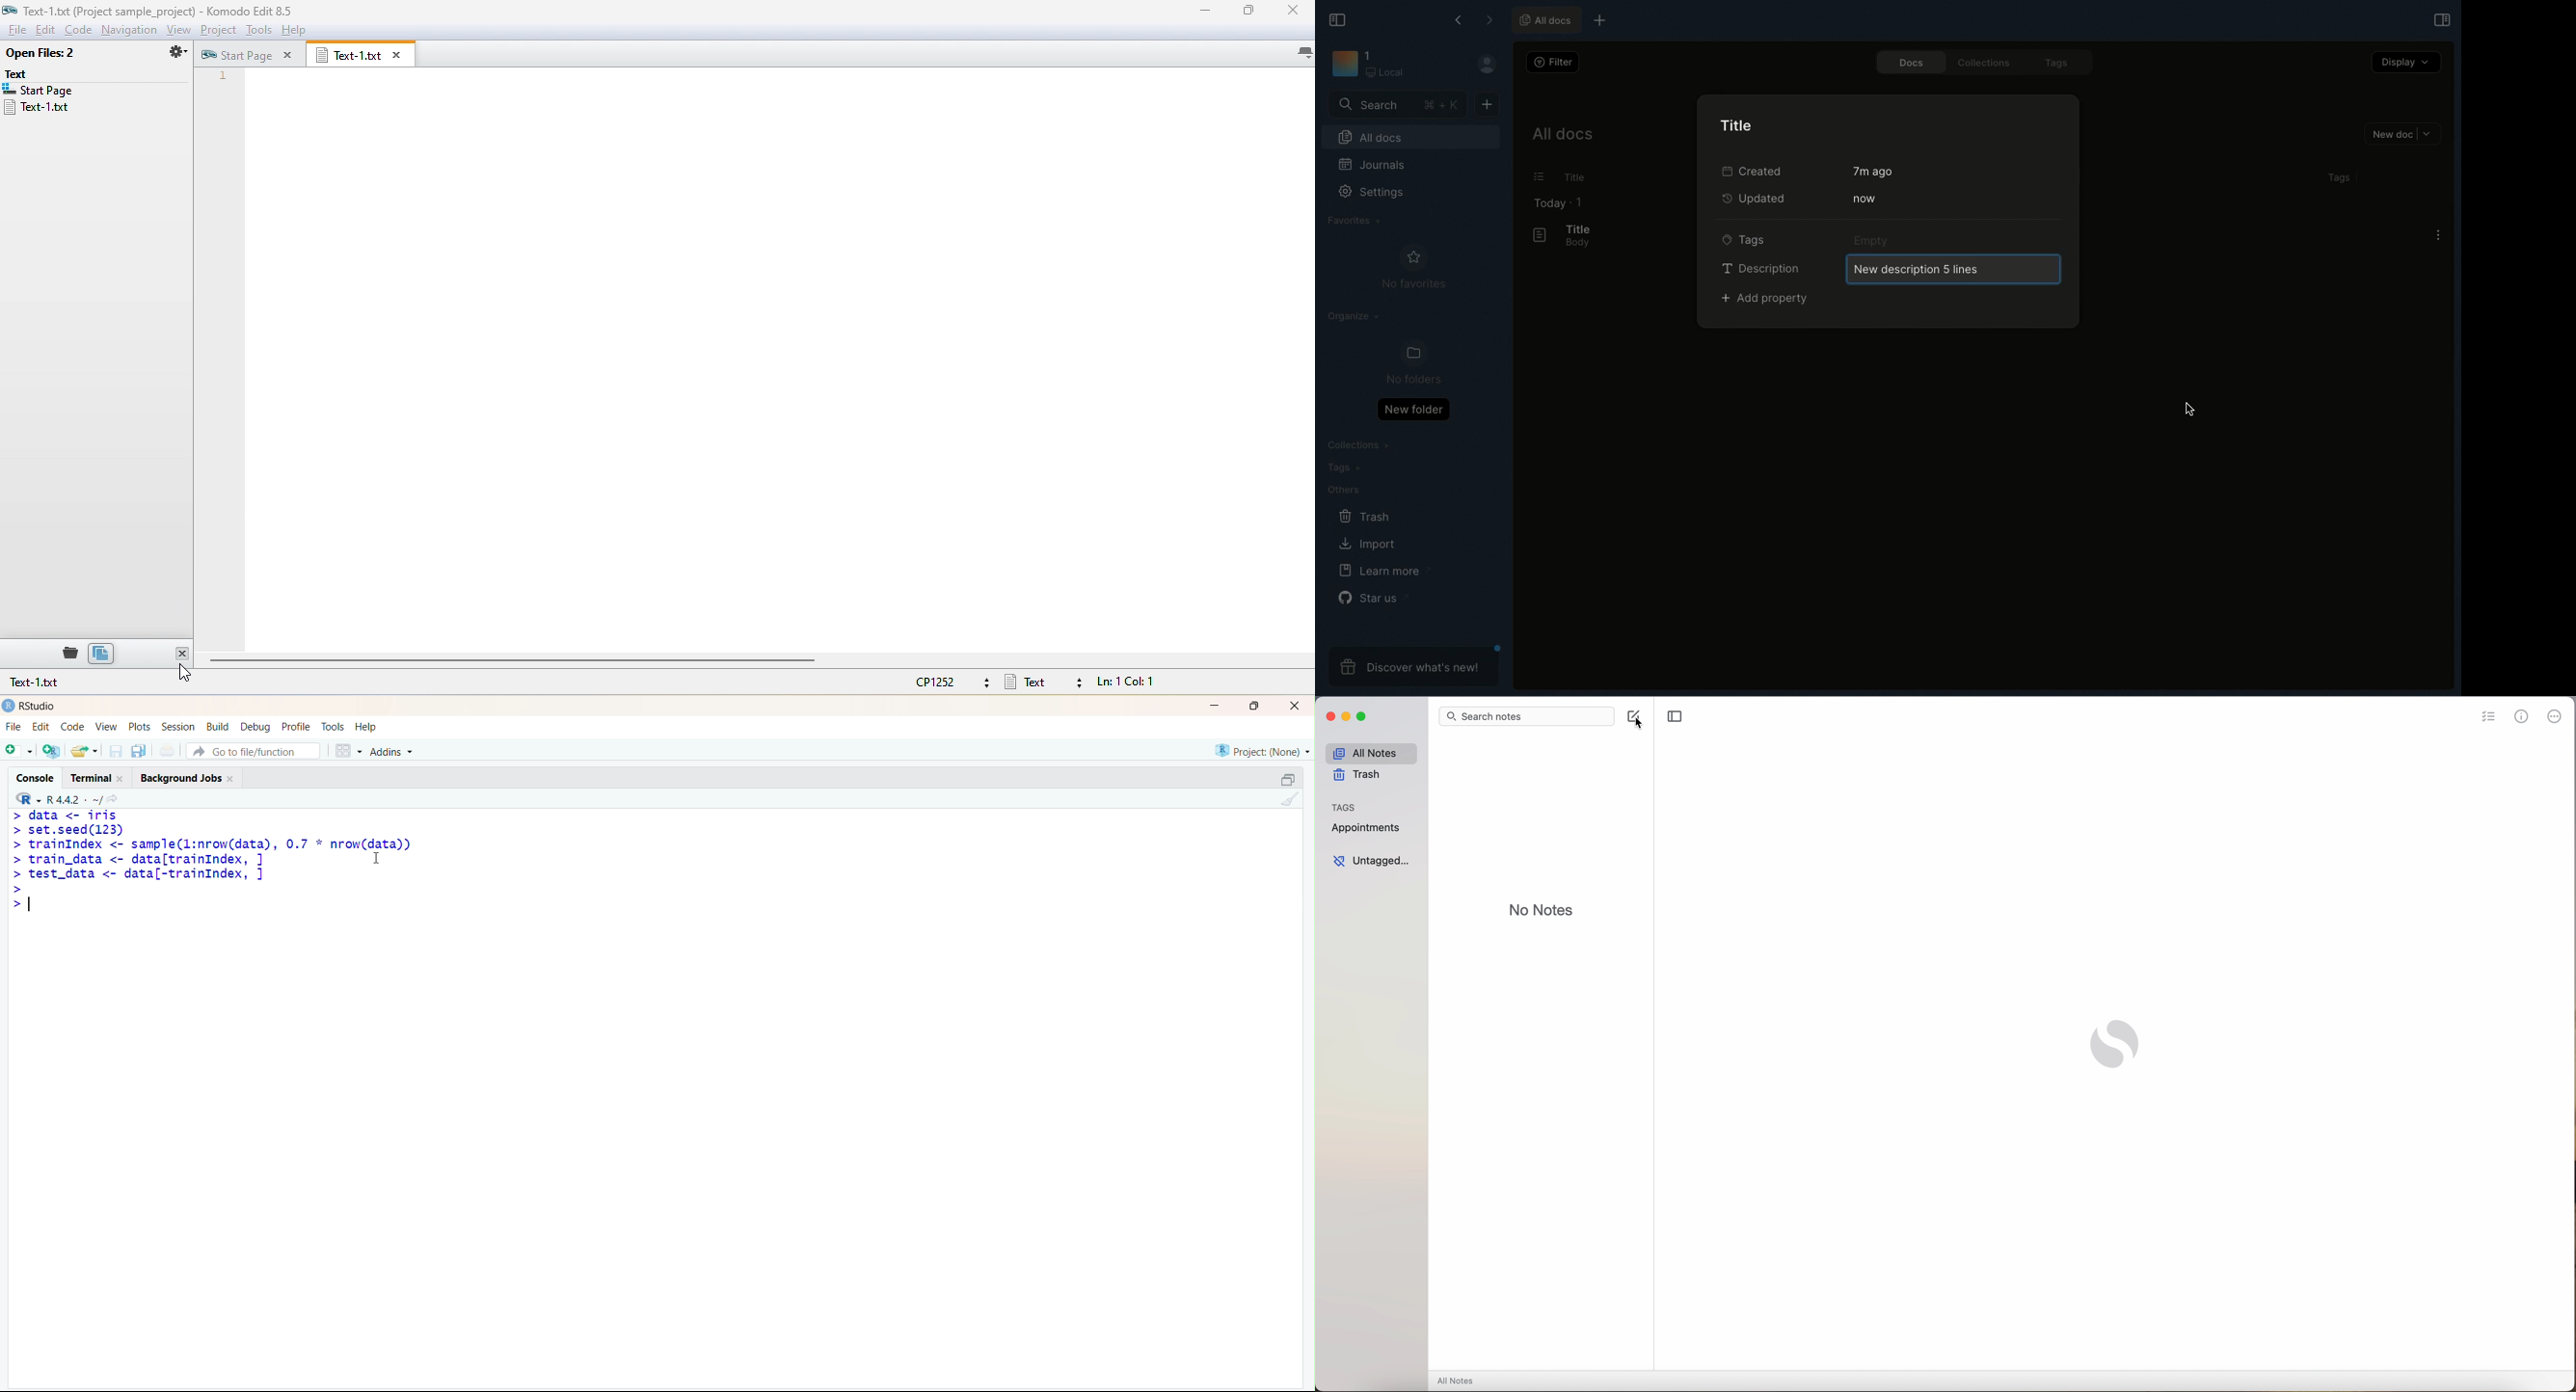 The height and width of the screenshot is (1400, 2576). What do you see at coordinates (1253, 706) in the screenshot?
I see `Maximize` at bounding box center [1253, 706].